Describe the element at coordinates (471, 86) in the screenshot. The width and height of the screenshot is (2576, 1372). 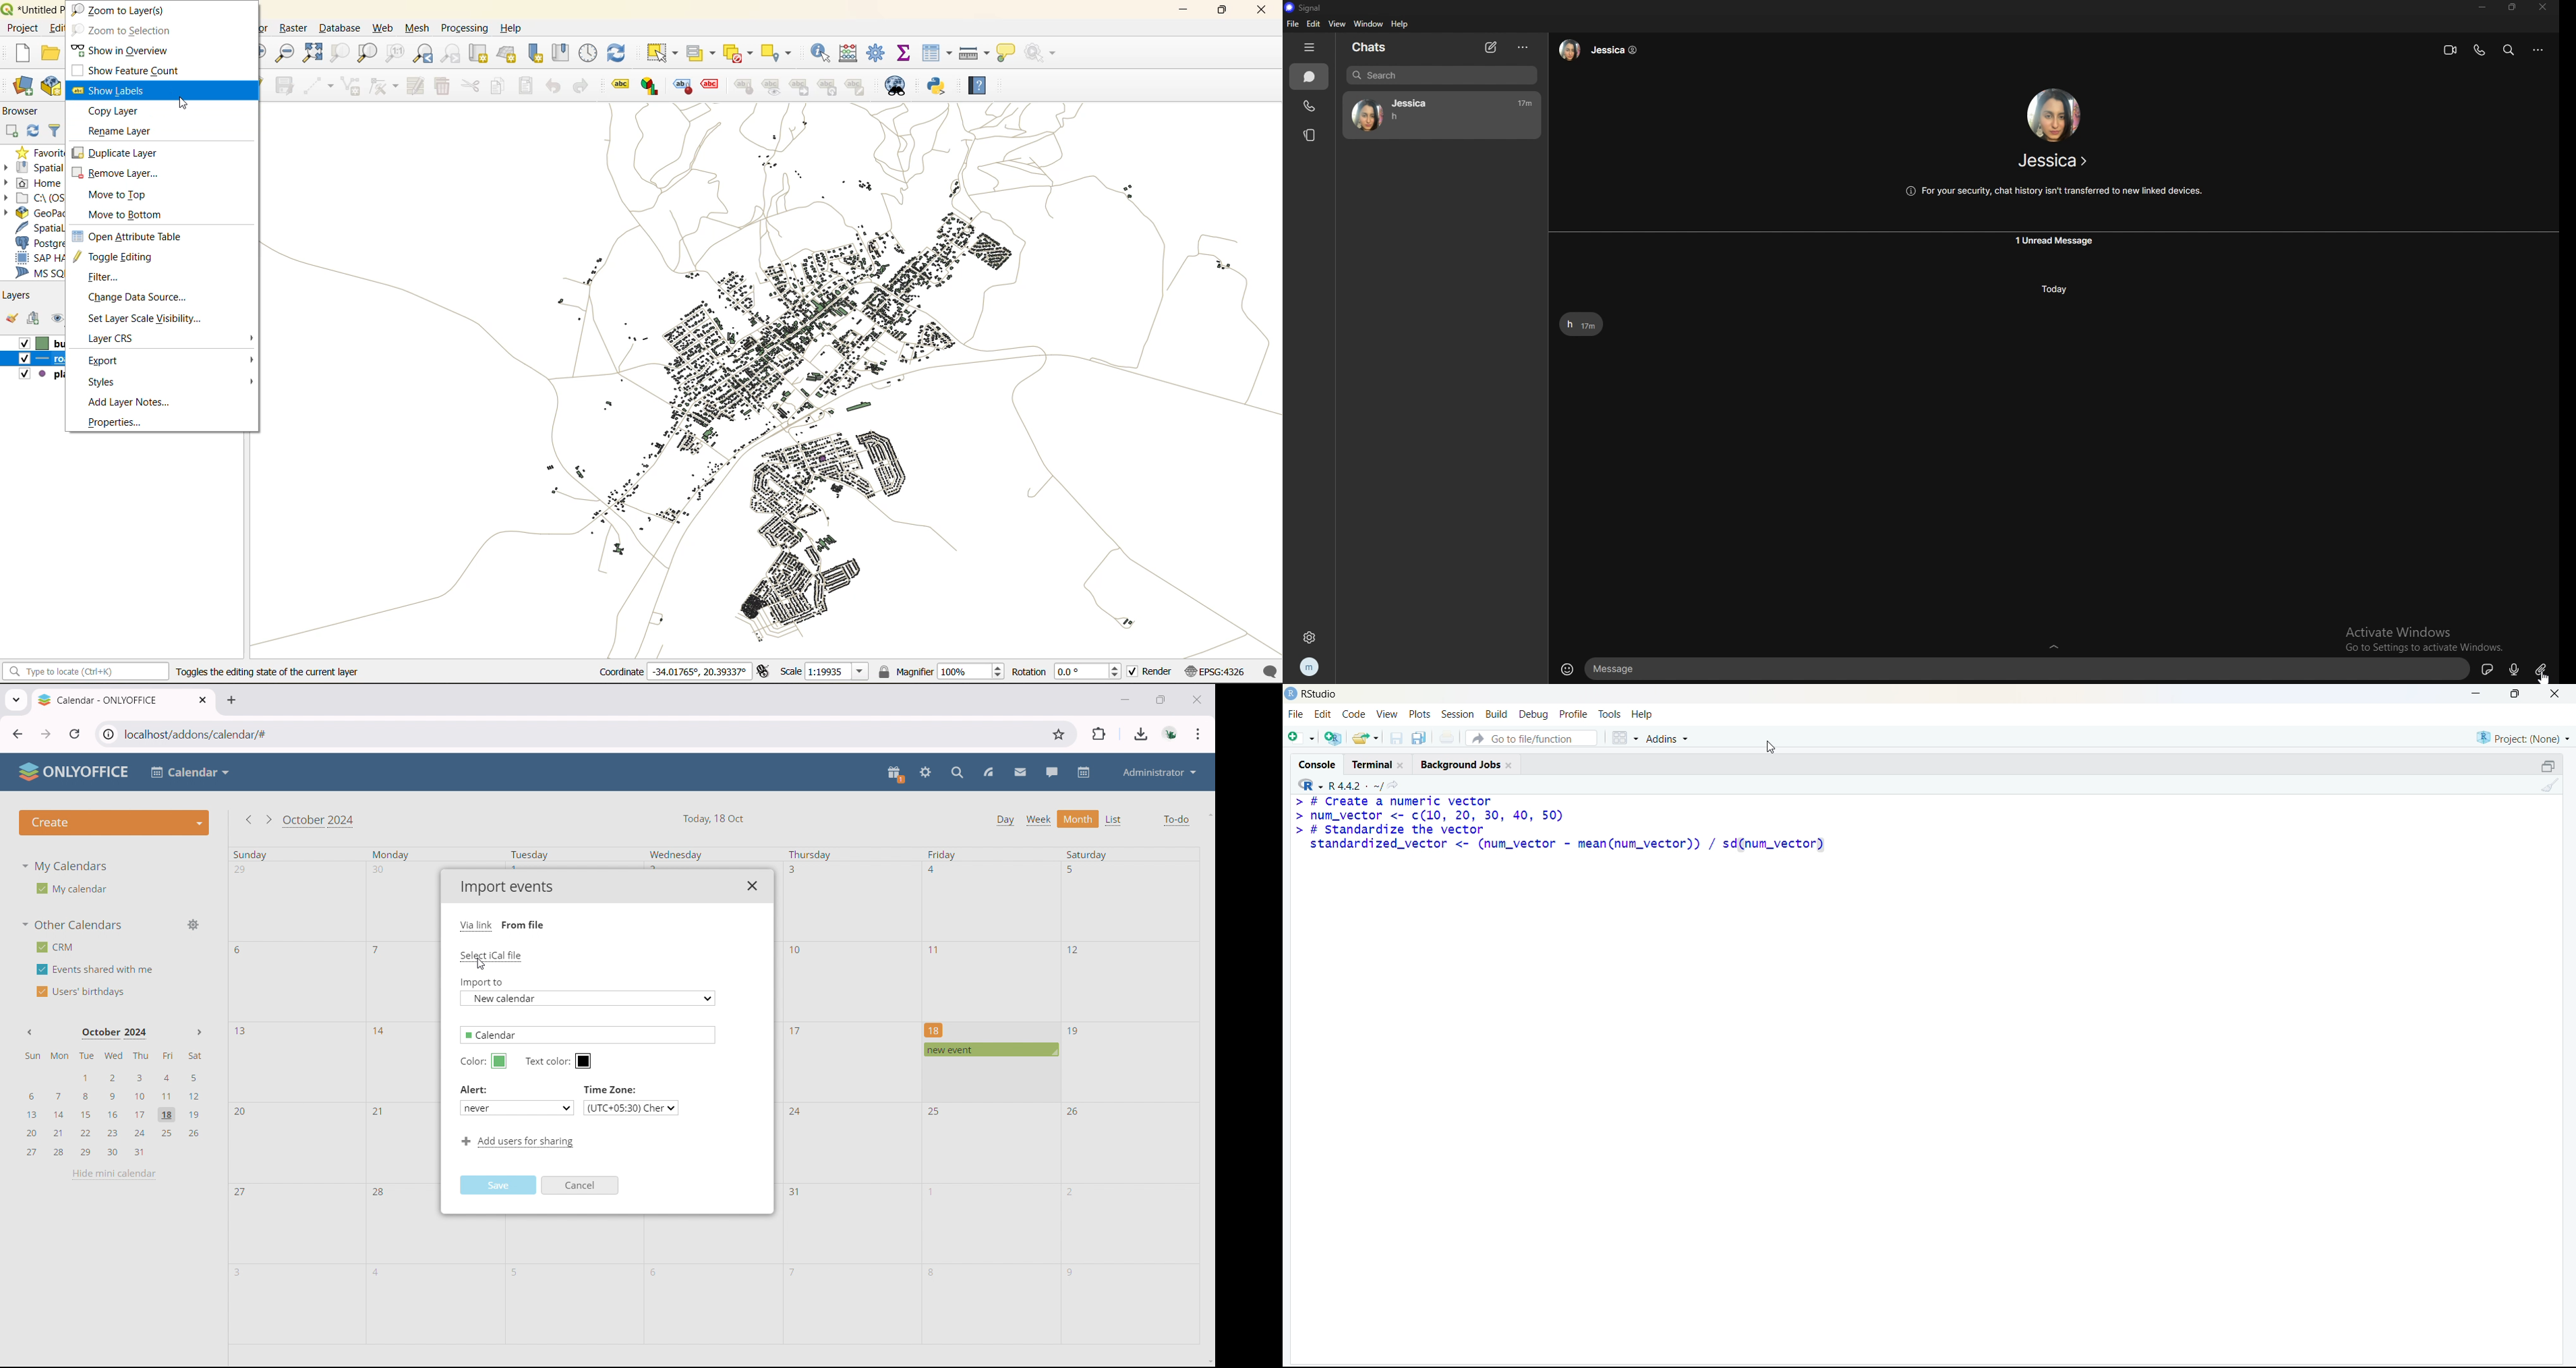
I see `cut` at that location.